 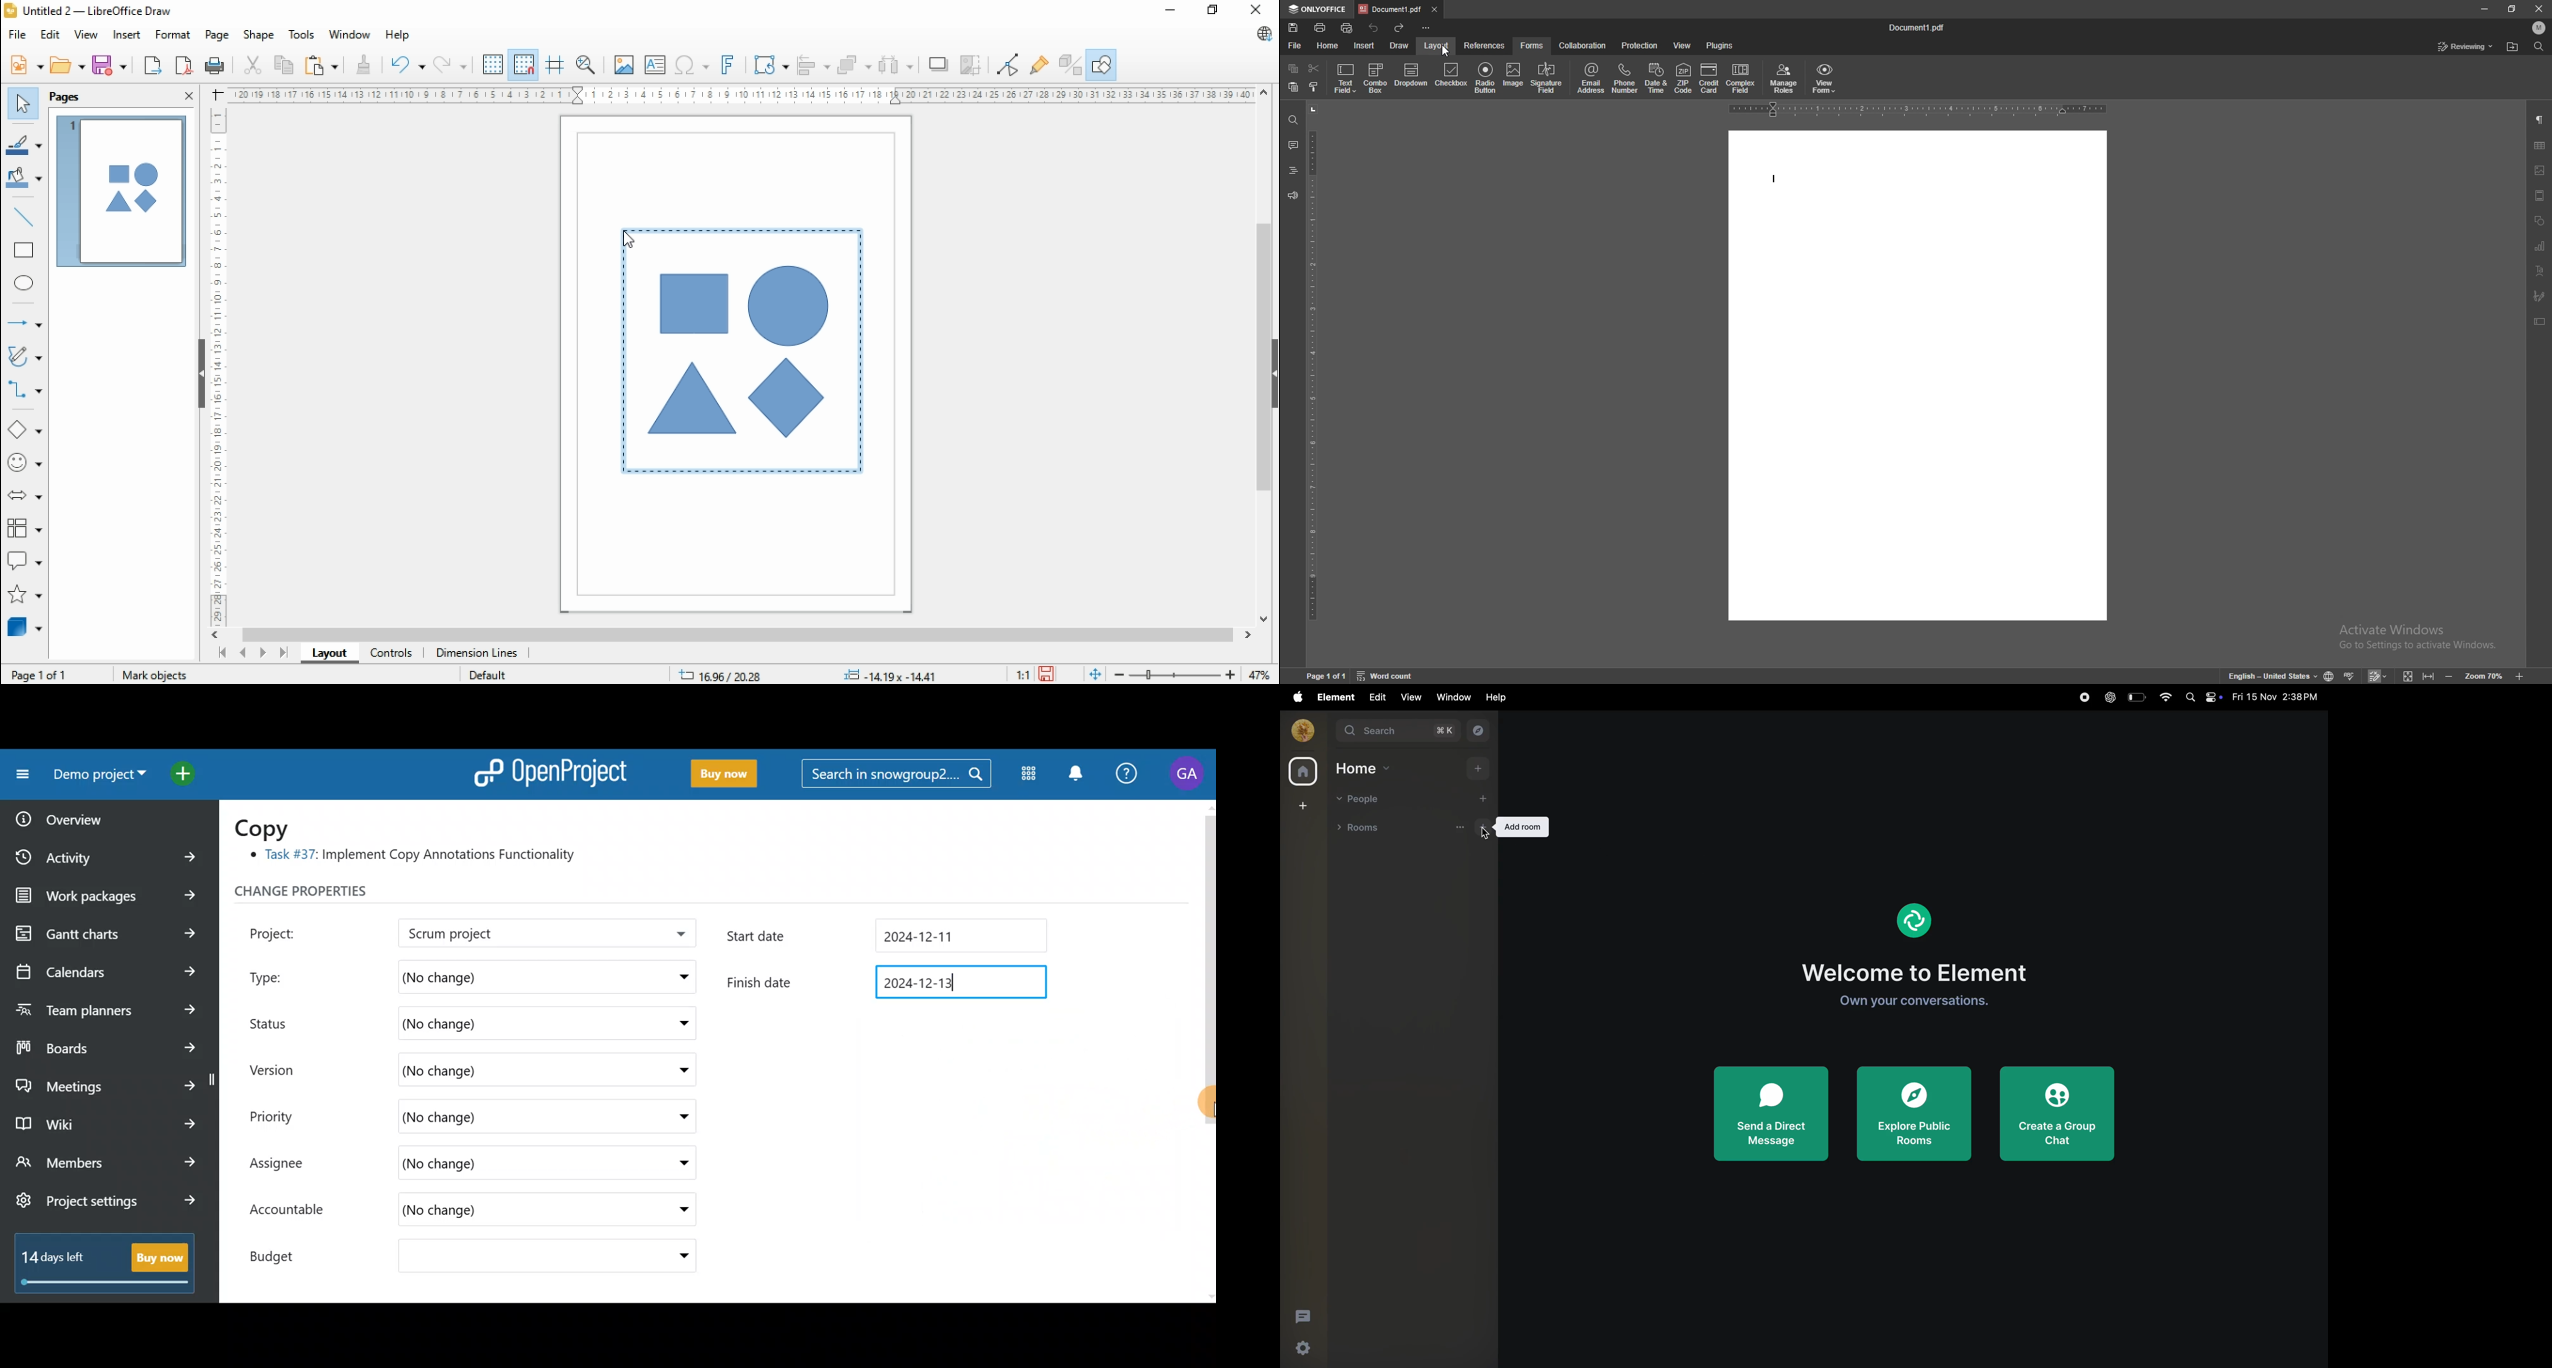 What do you see at coordinates (736, 635) in the screenshot?
I see `scroll bar` at bounding box center [736, 635].